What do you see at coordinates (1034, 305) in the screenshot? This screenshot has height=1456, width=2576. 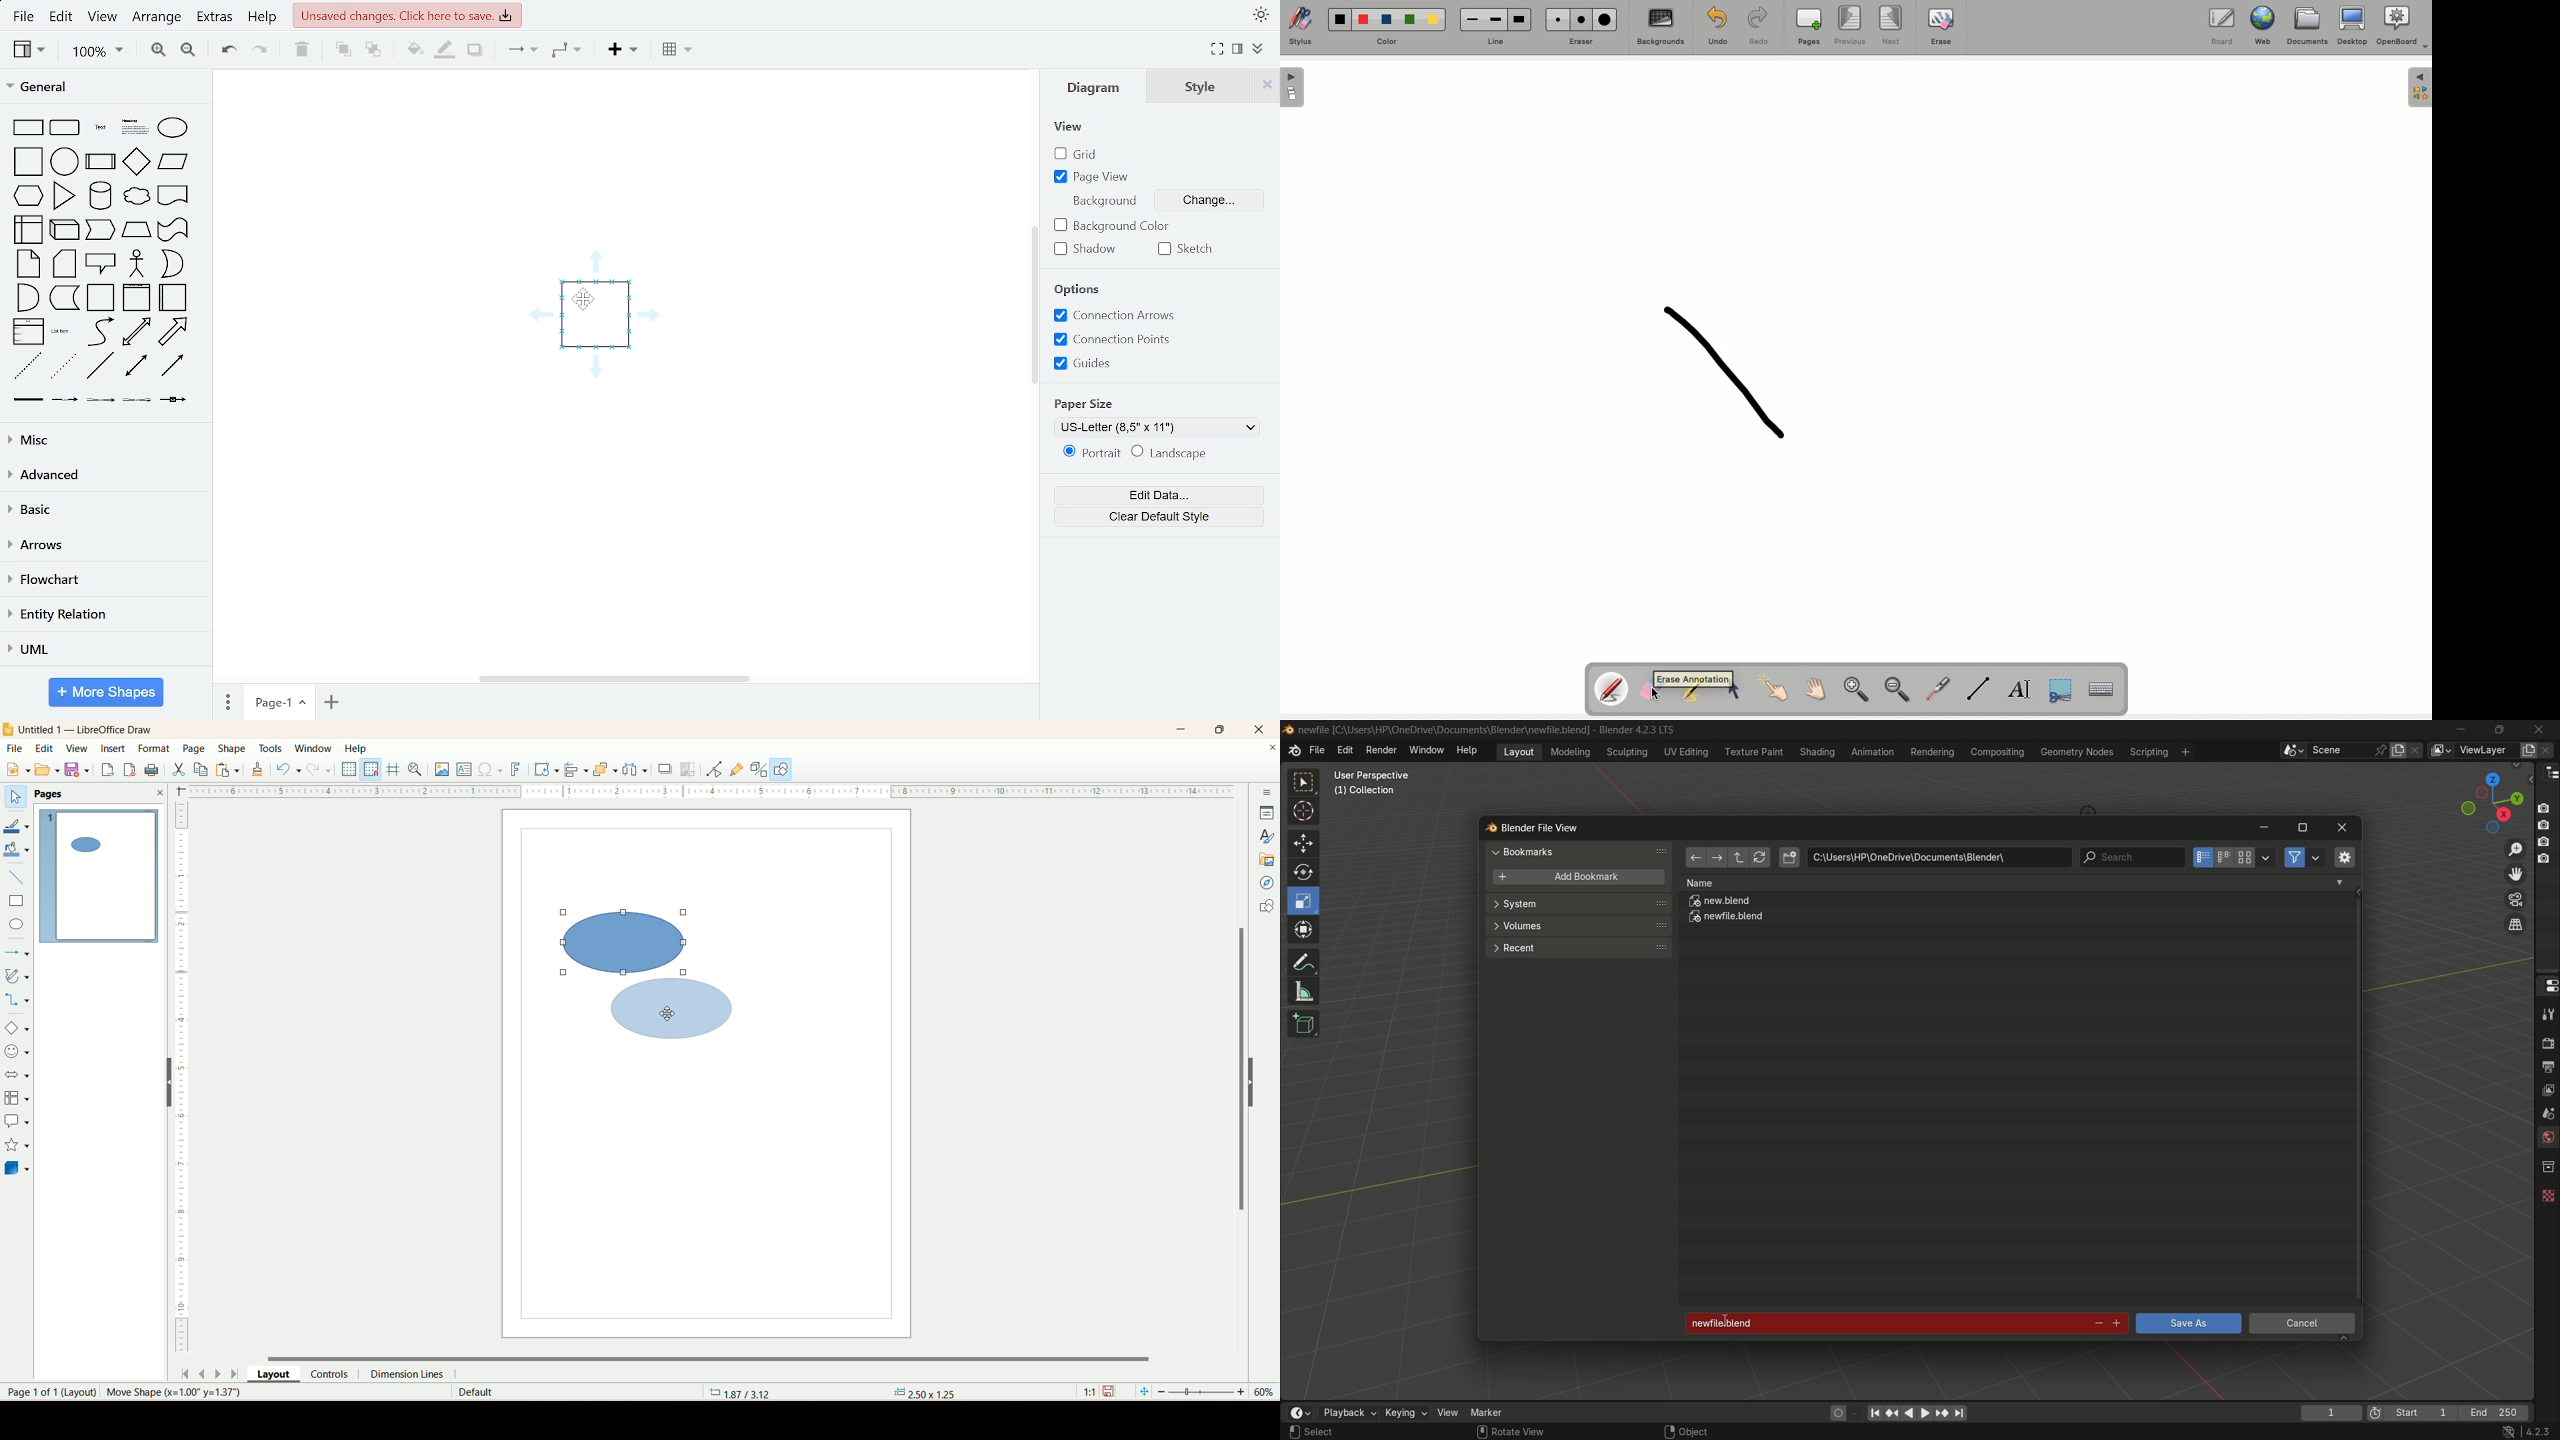 I see `vertical scrollbar` at bounding box center [1034, 305].